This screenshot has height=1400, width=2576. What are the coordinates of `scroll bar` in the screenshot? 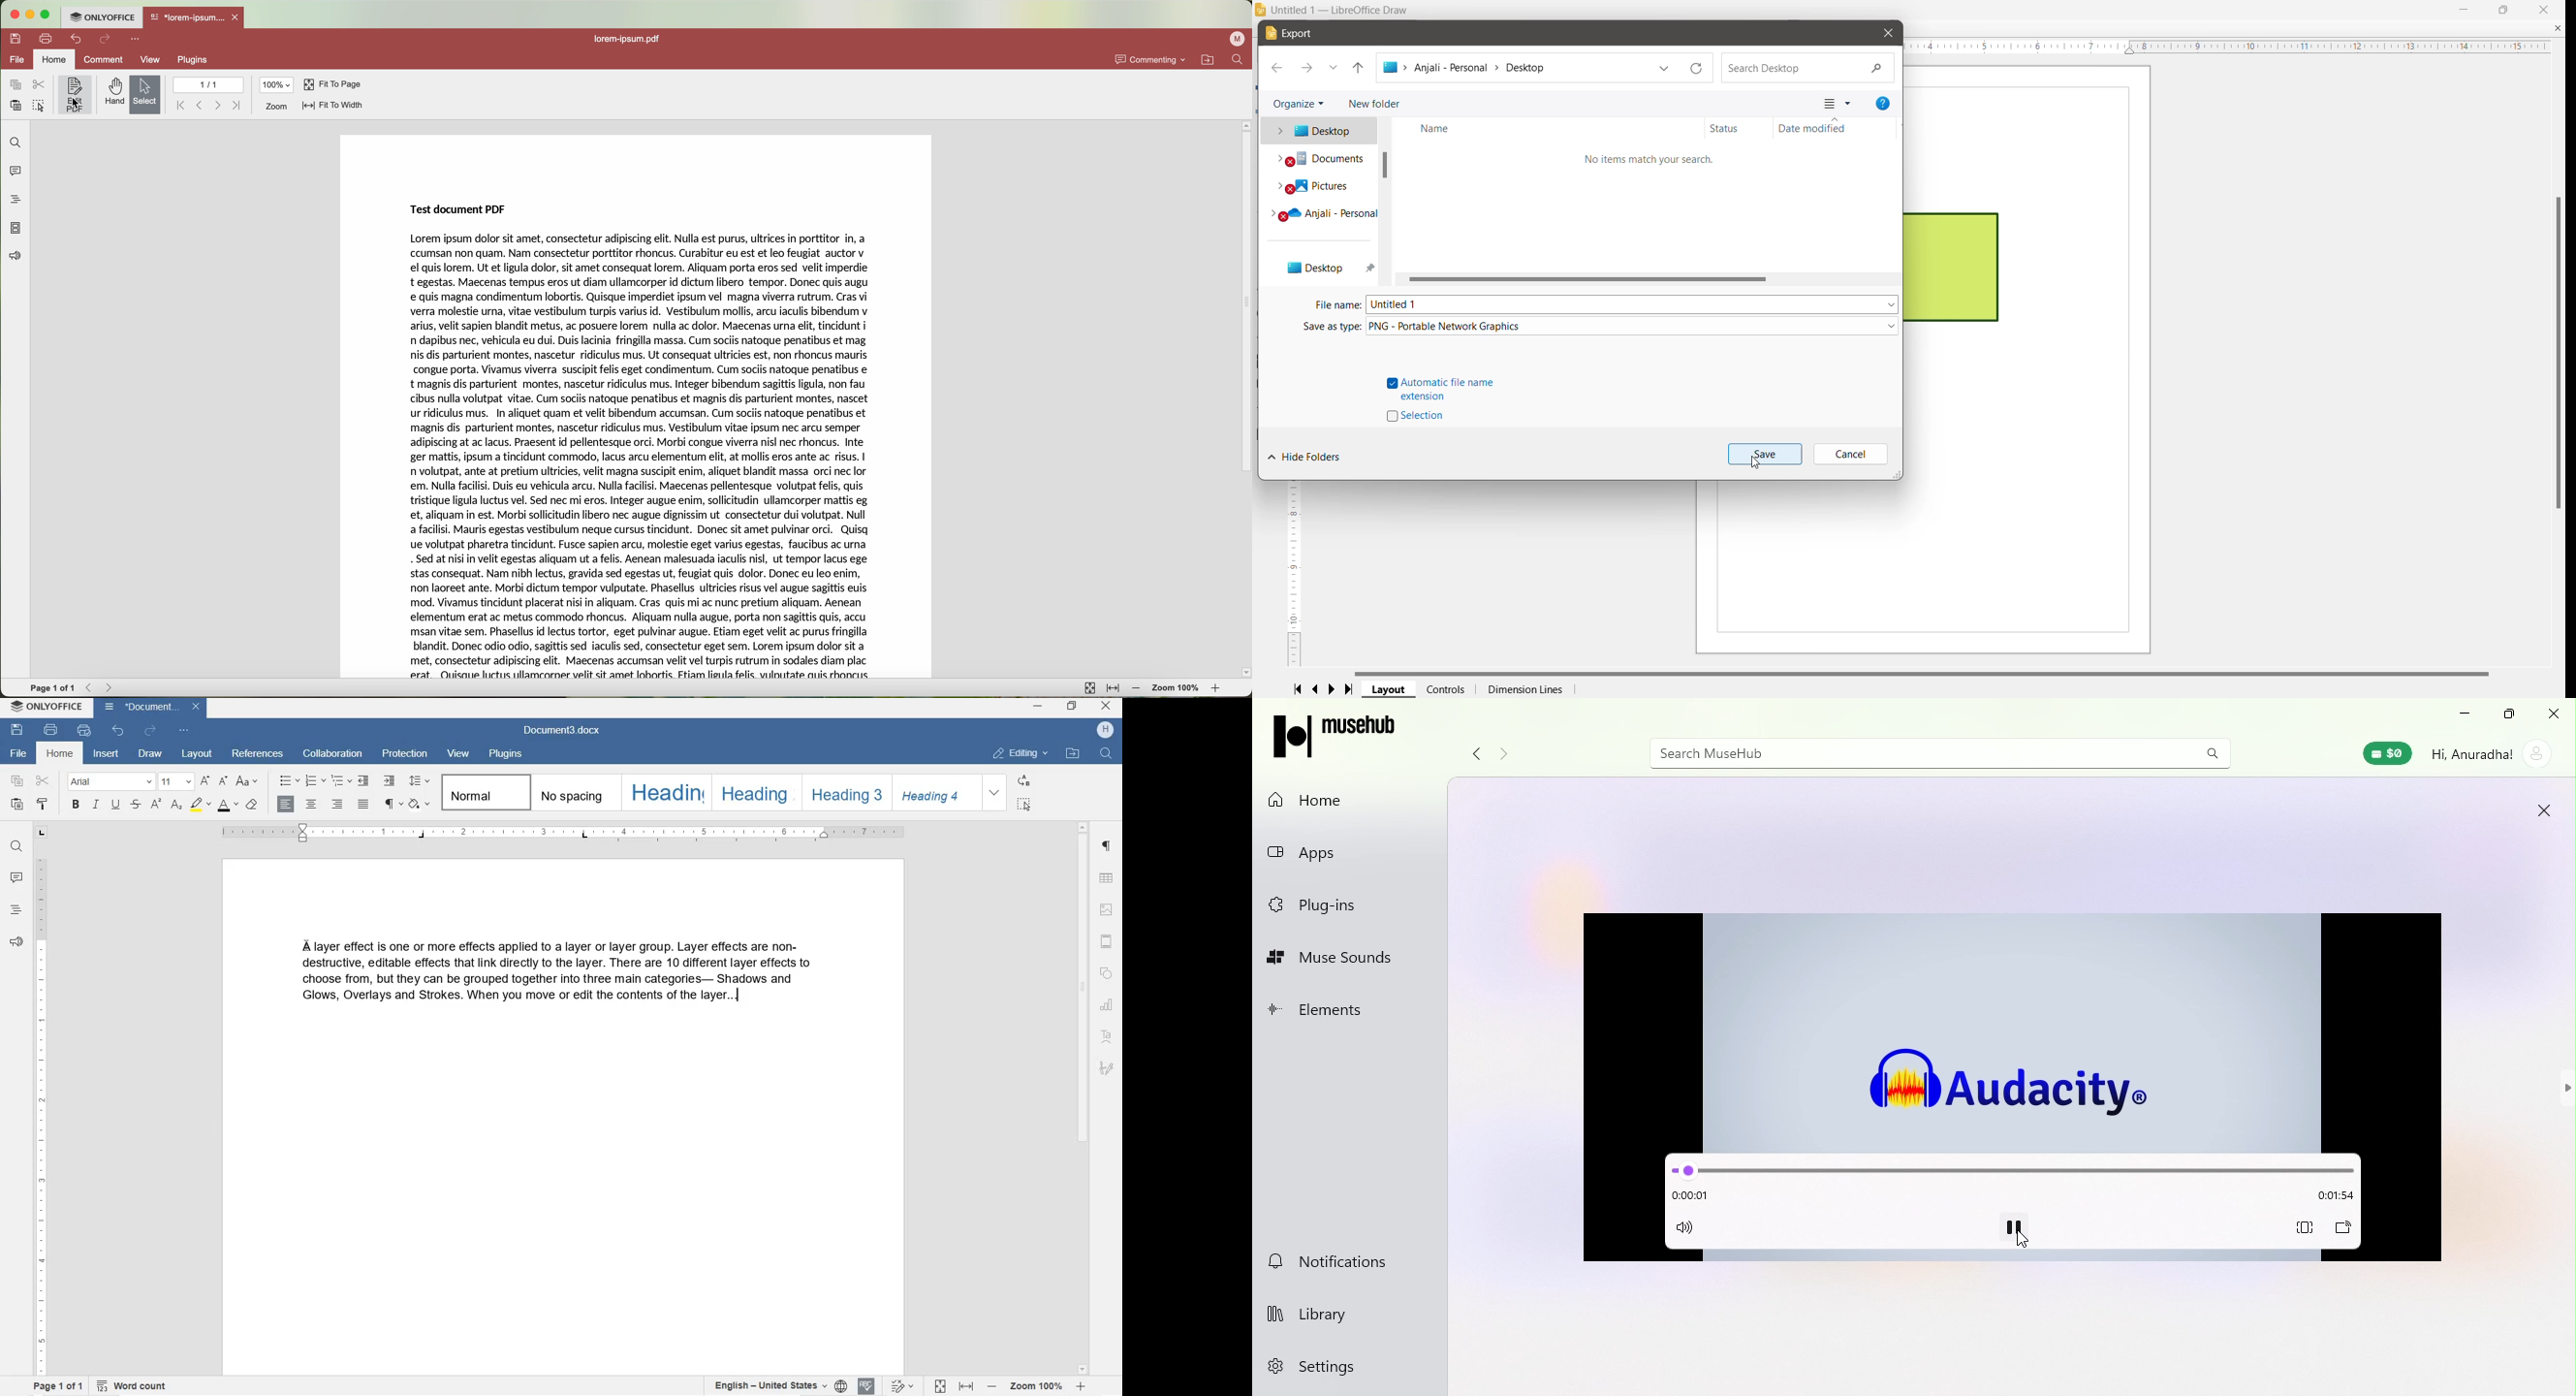 It's located at (1245, 397).